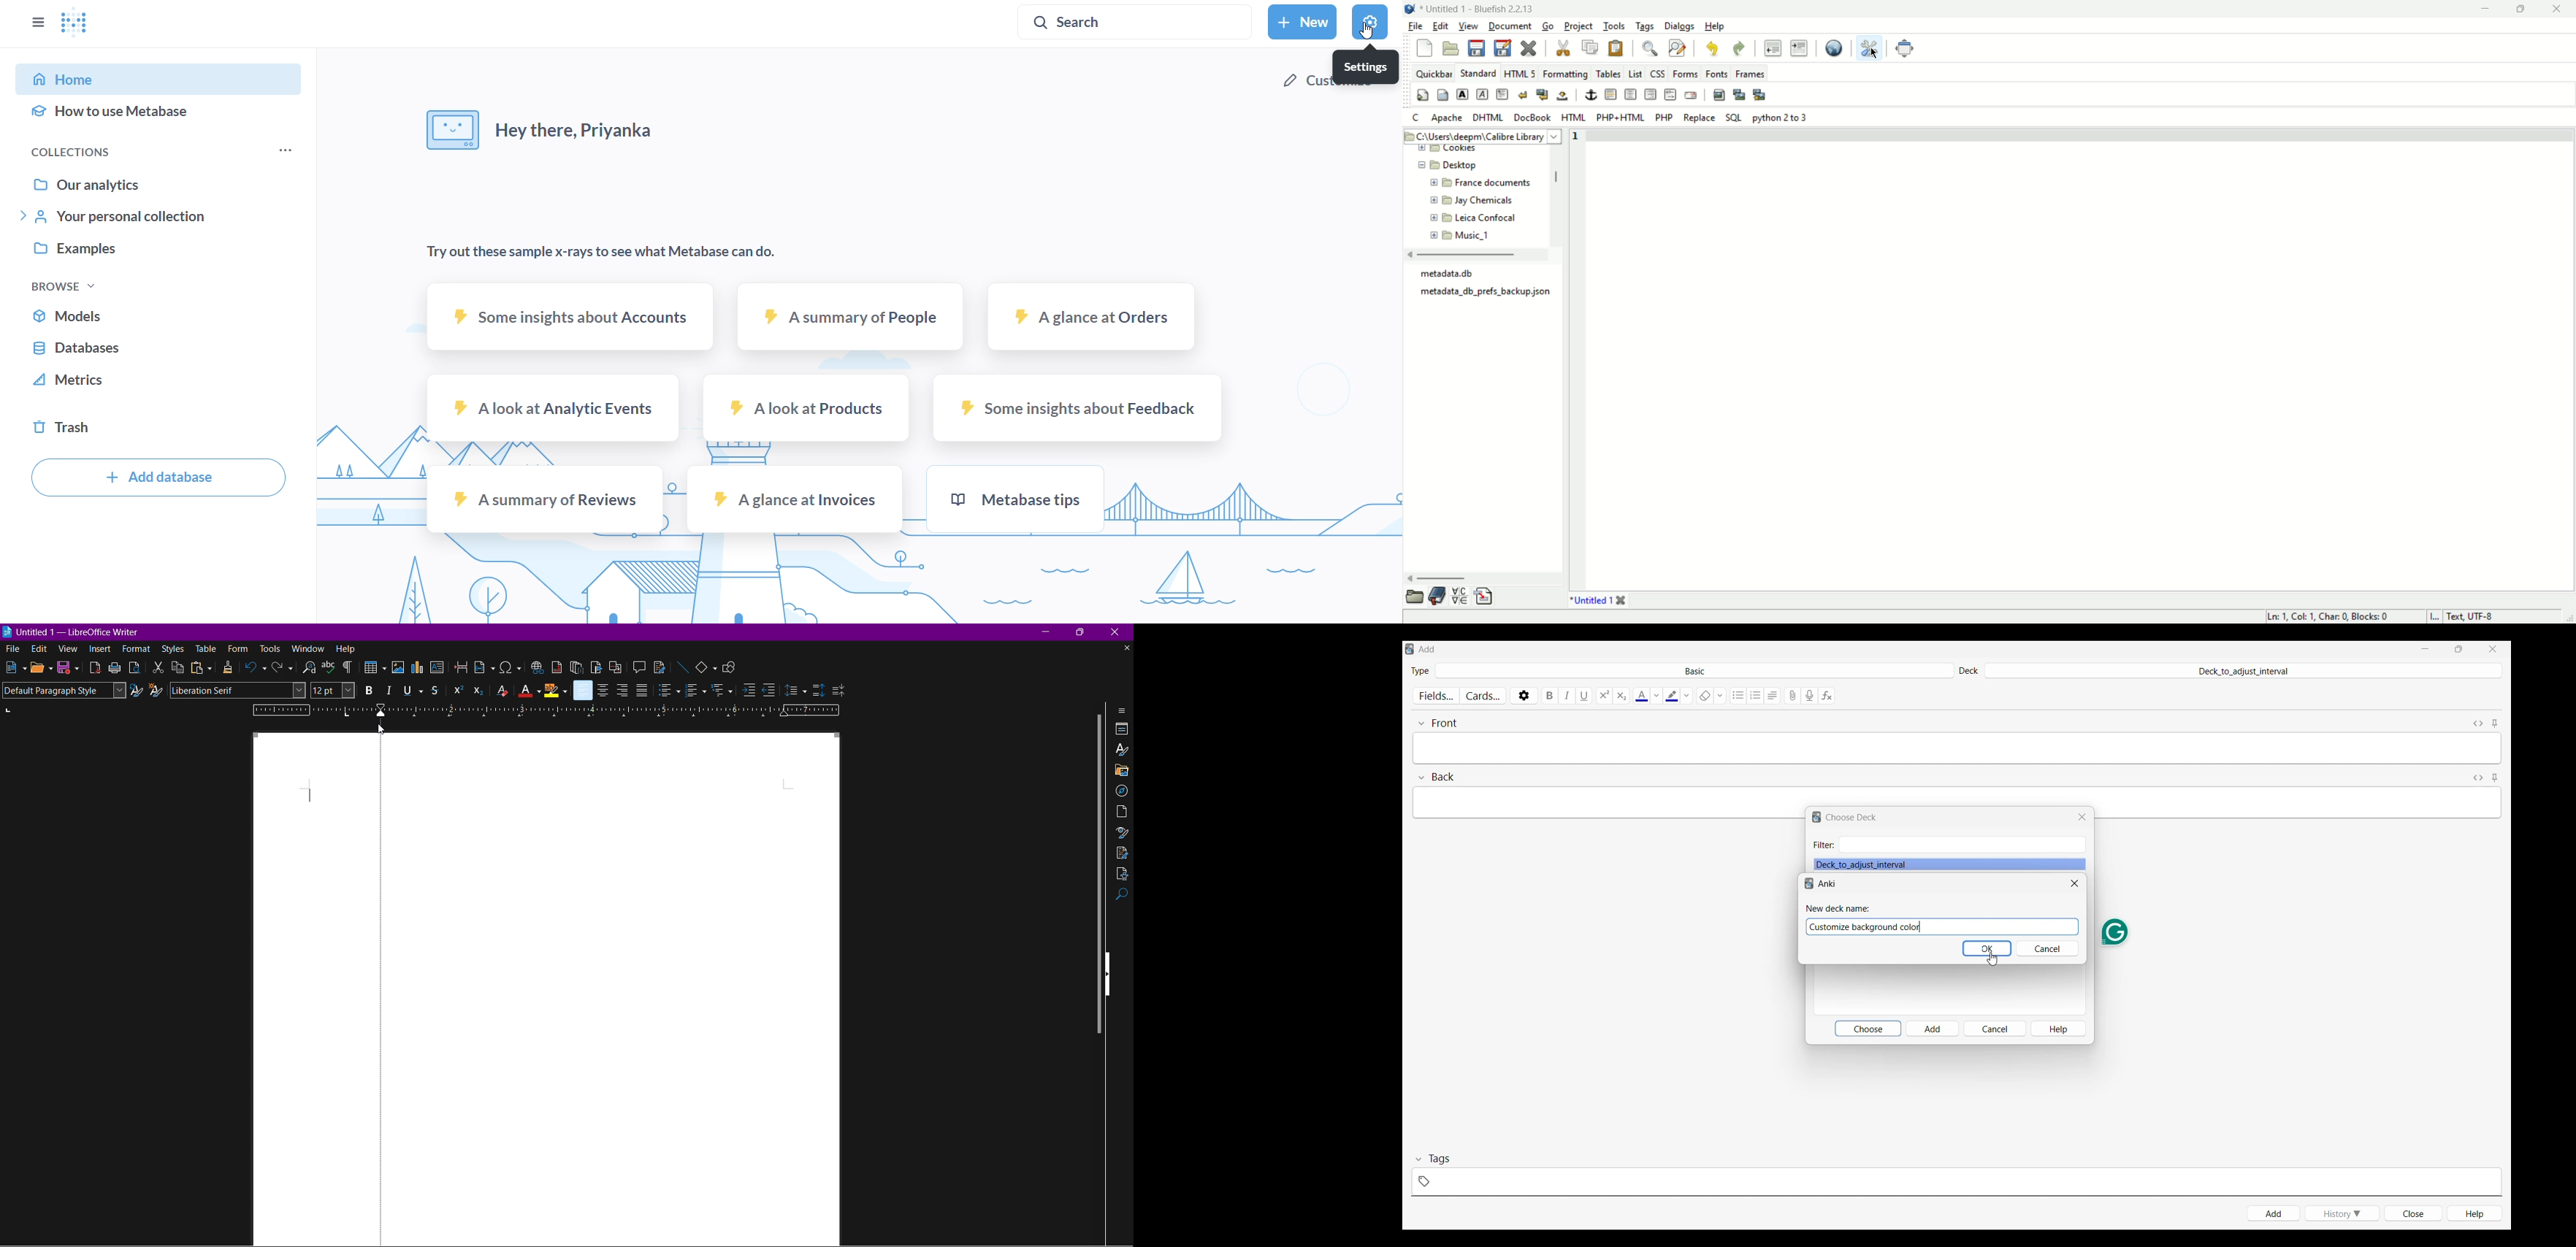 This screenshot has height=1260, width=2576. What do you see at coordinates (1950, 864) in the screenshot?
I see `Deck list` at bounding box center [1950, 864].